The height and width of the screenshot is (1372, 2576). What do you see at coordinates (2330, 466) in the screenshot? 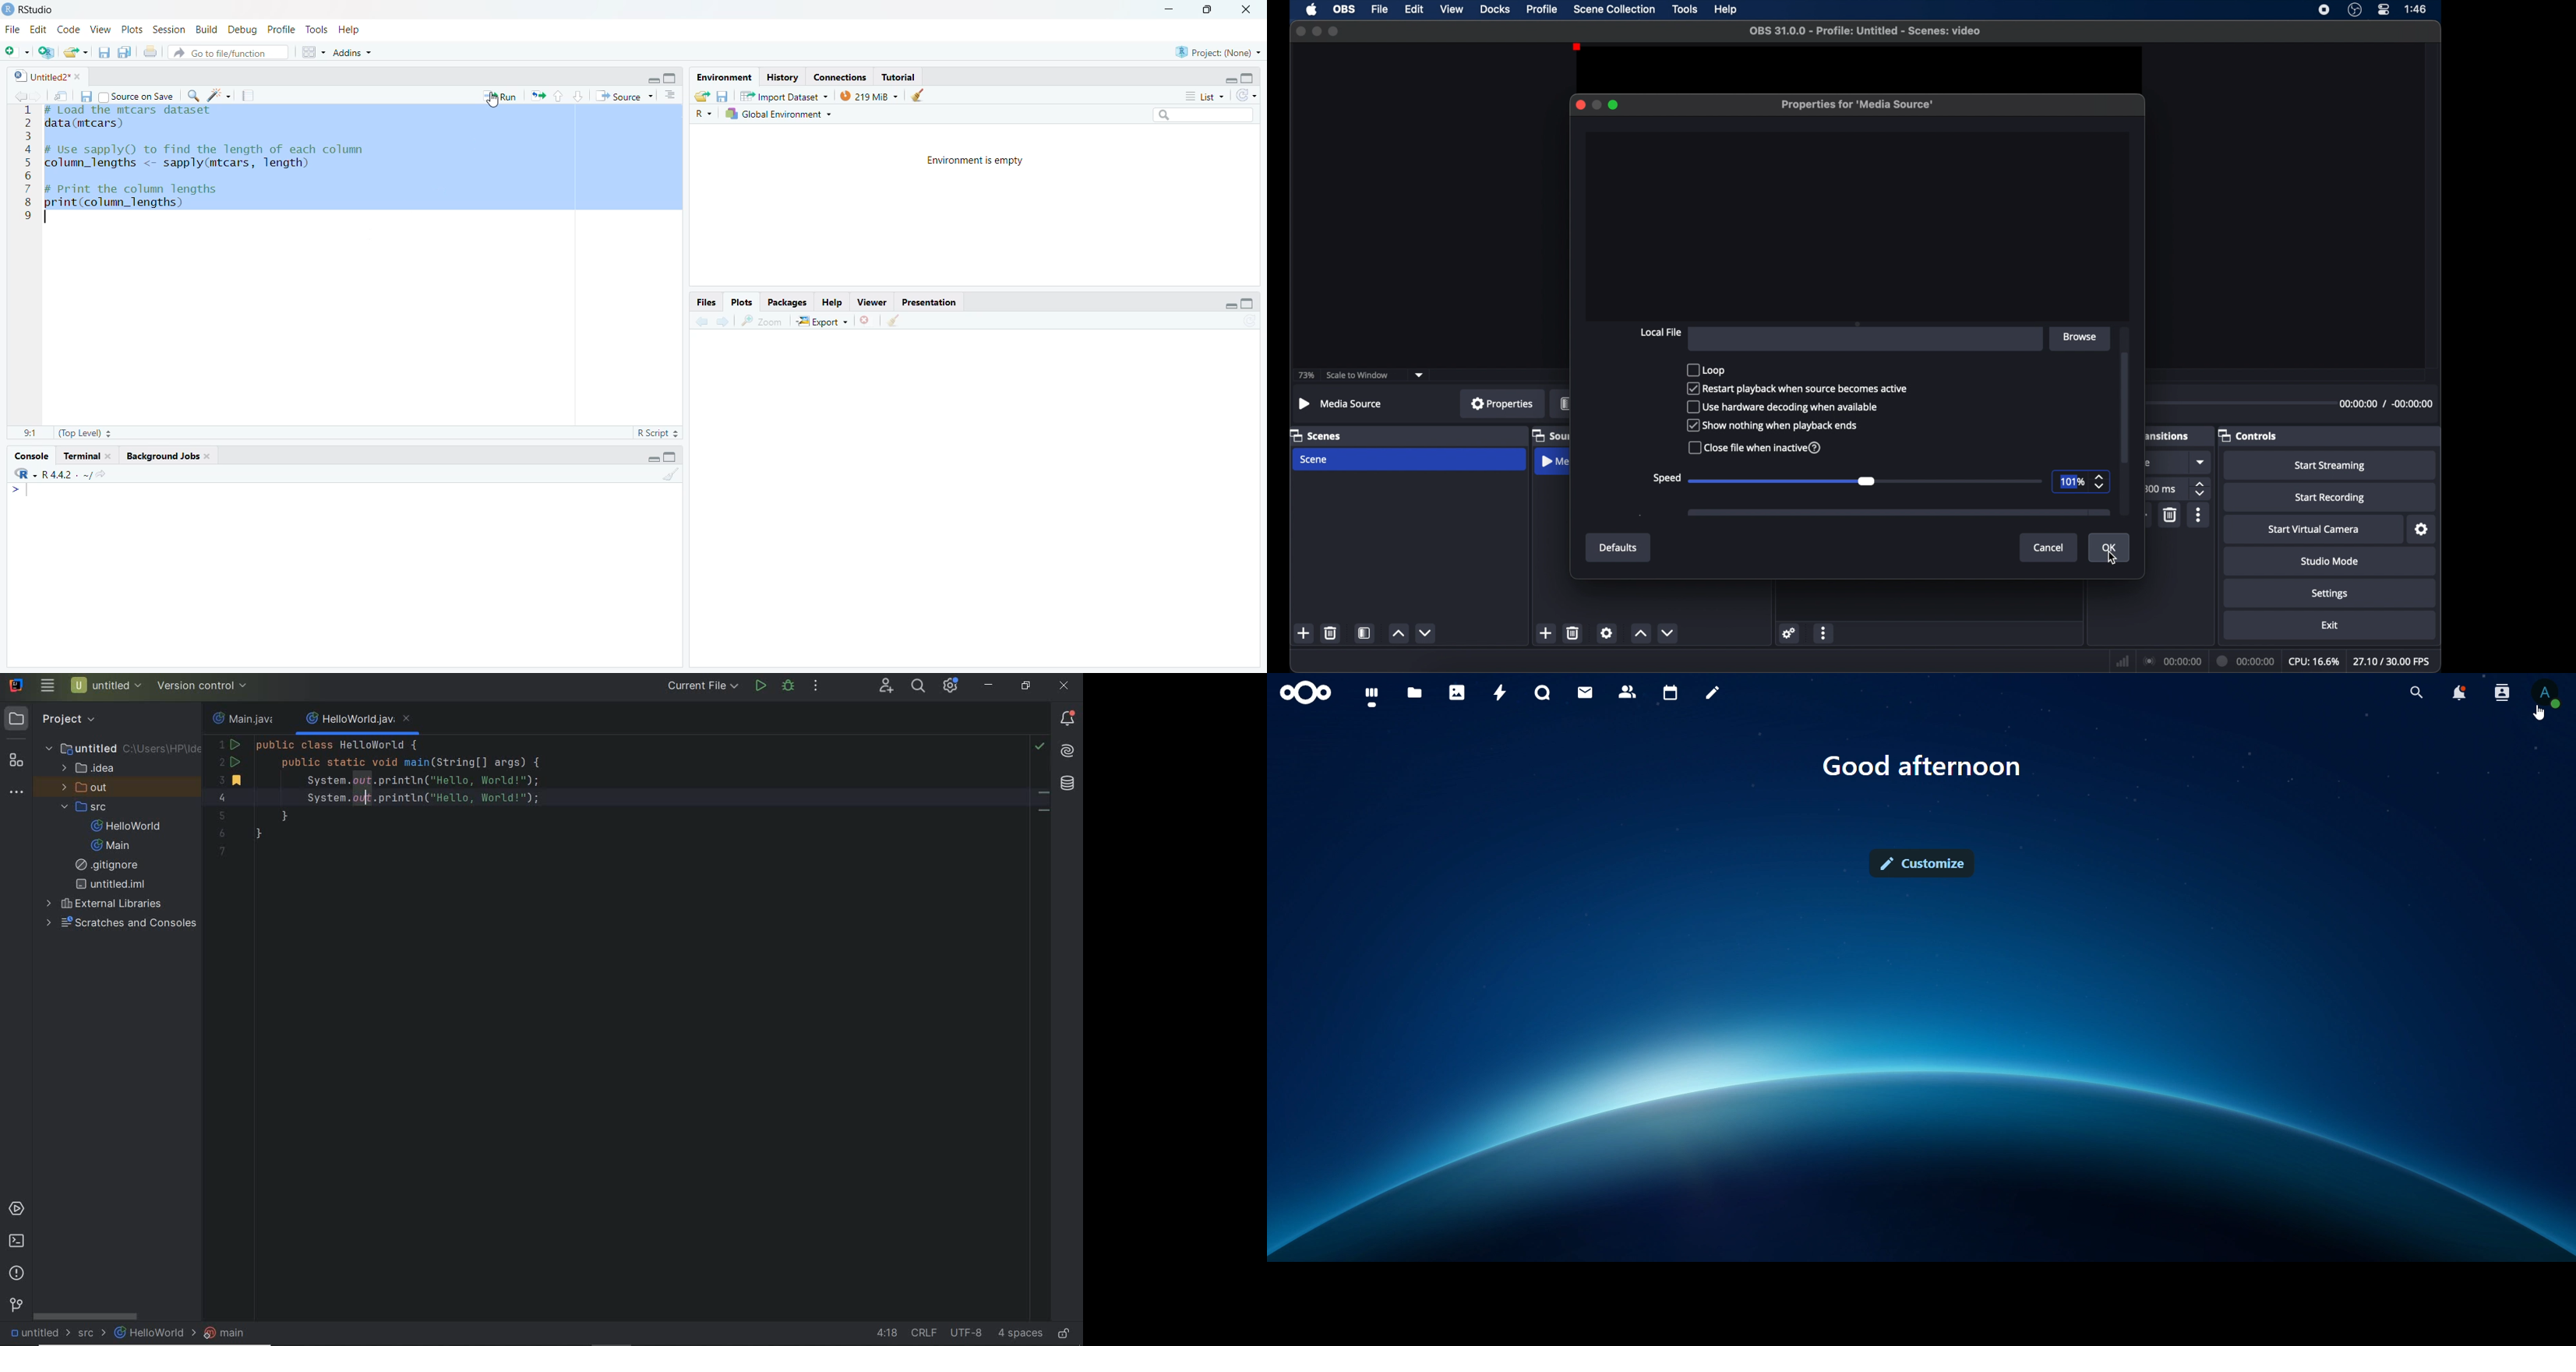
I see `start streaming` at bounding box center [2330, 466].